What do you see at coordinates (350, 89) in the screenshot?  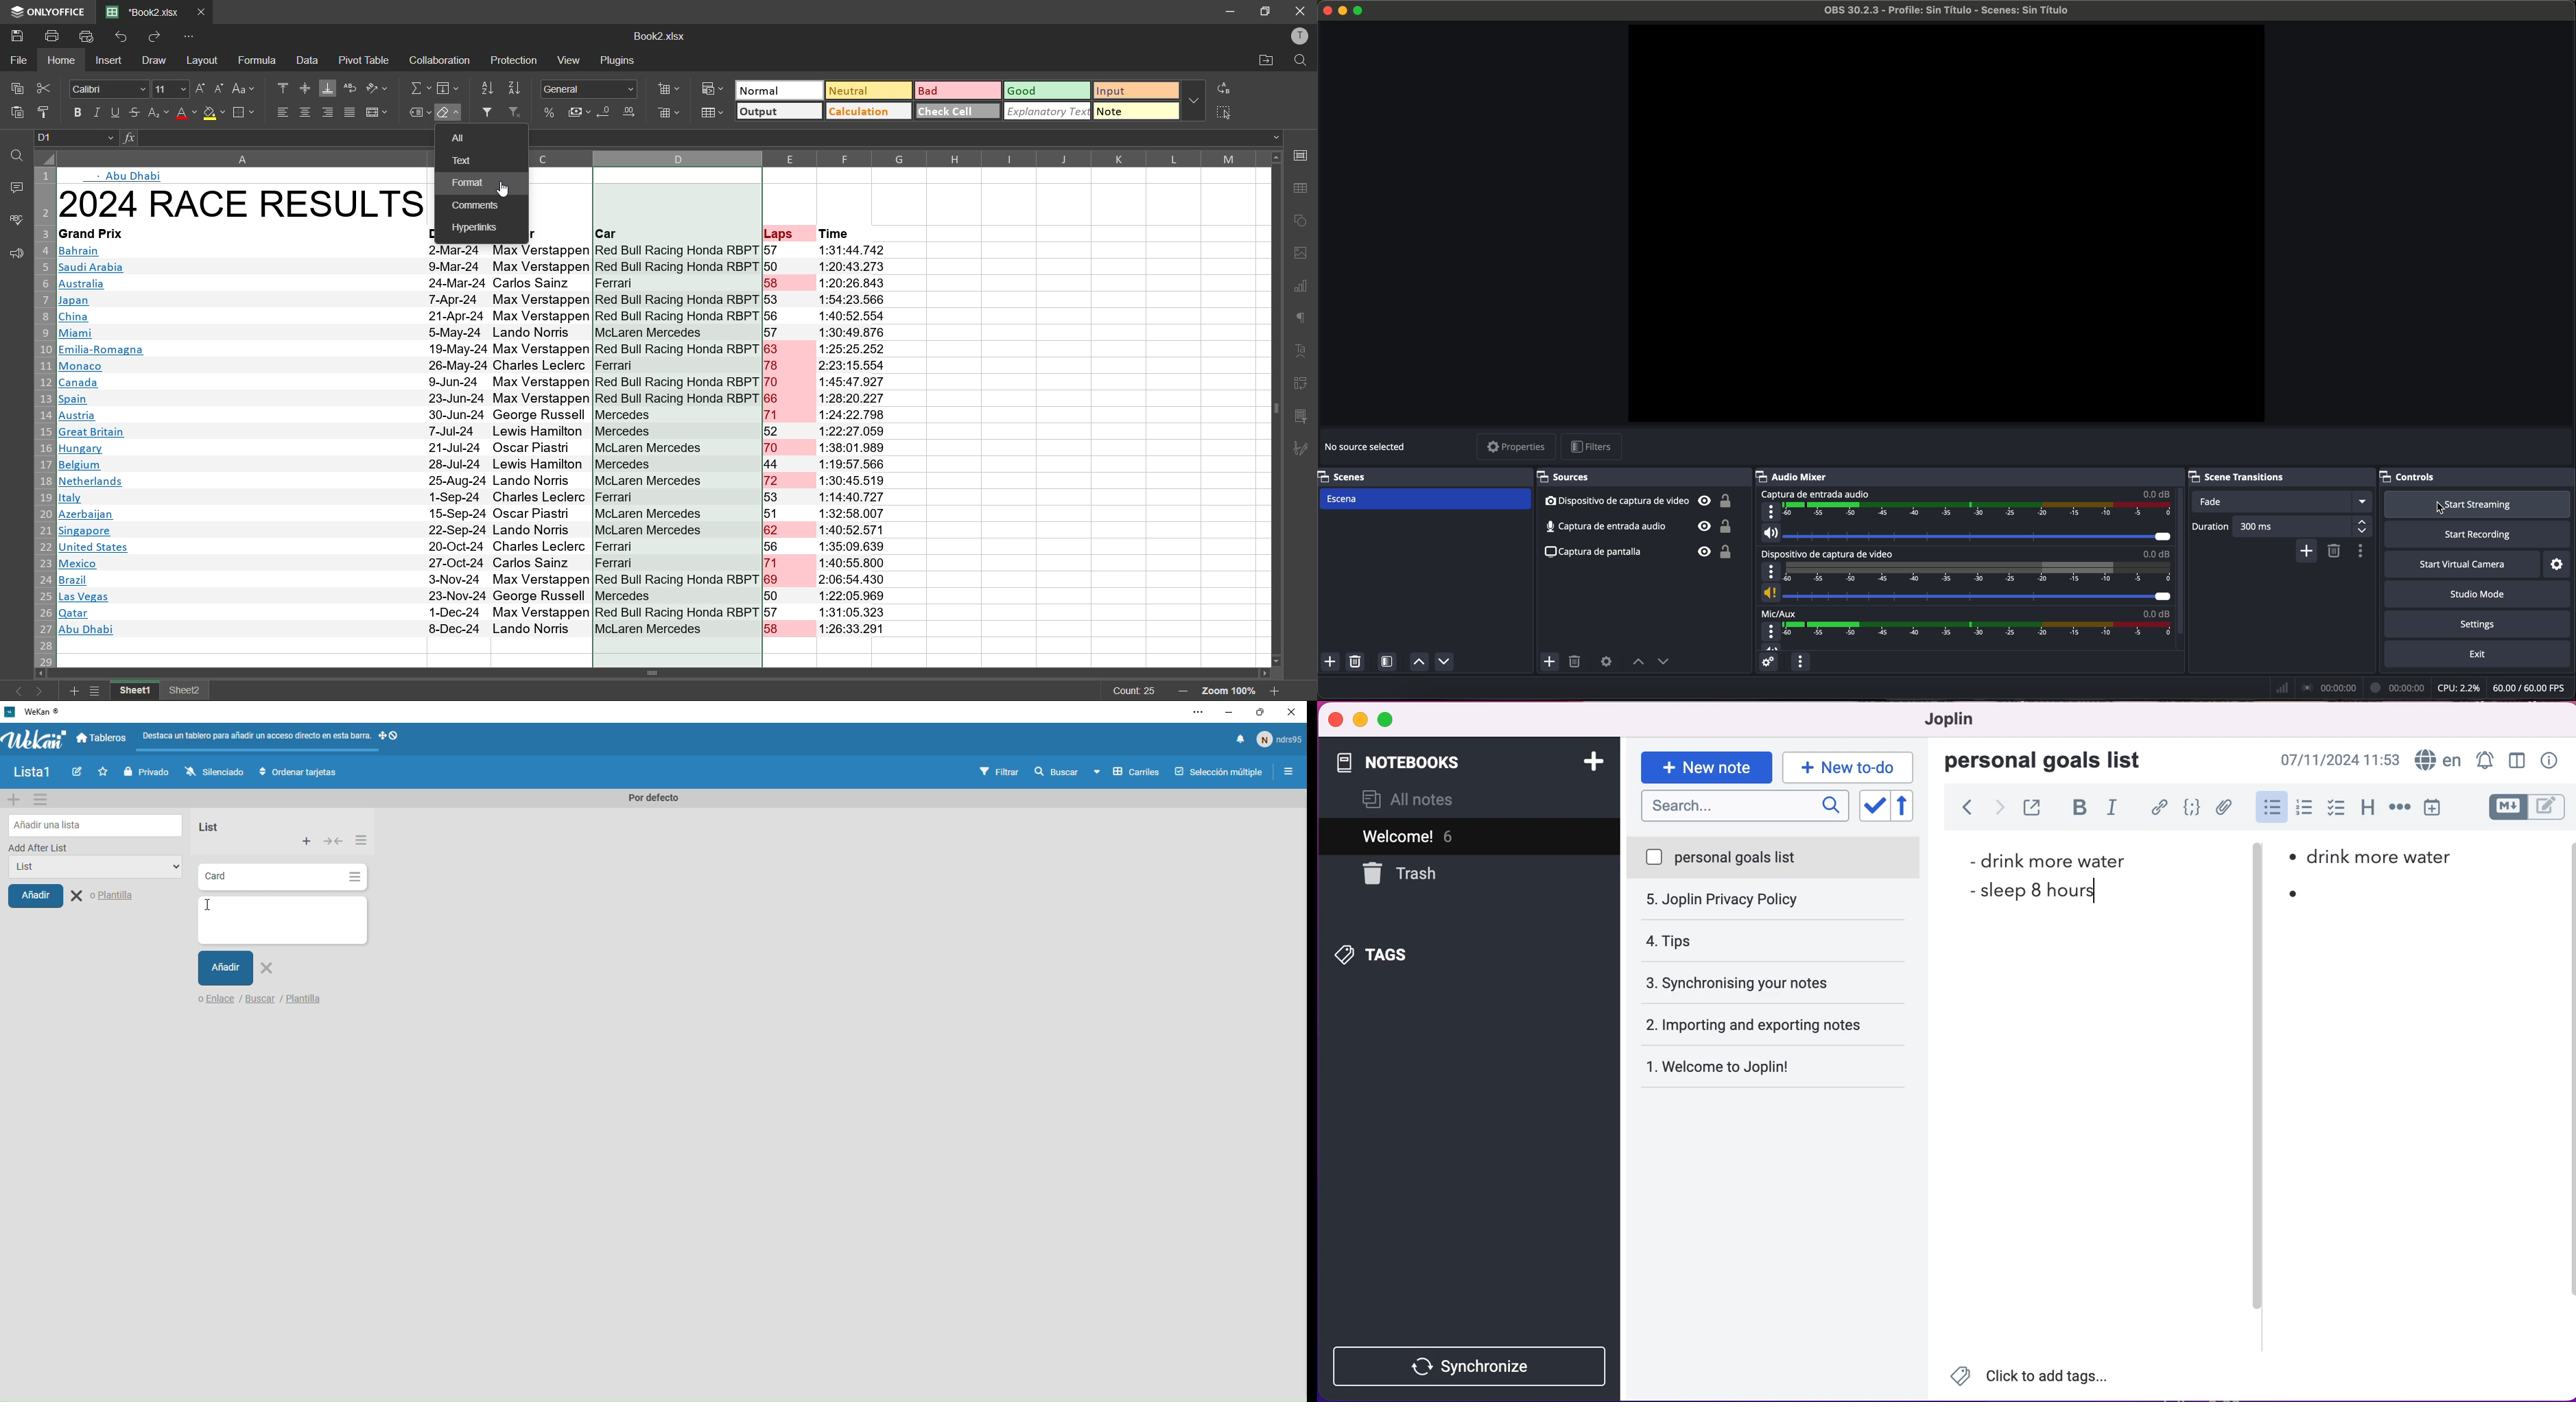 I see `wrap text` at bounding box center [350, 89].